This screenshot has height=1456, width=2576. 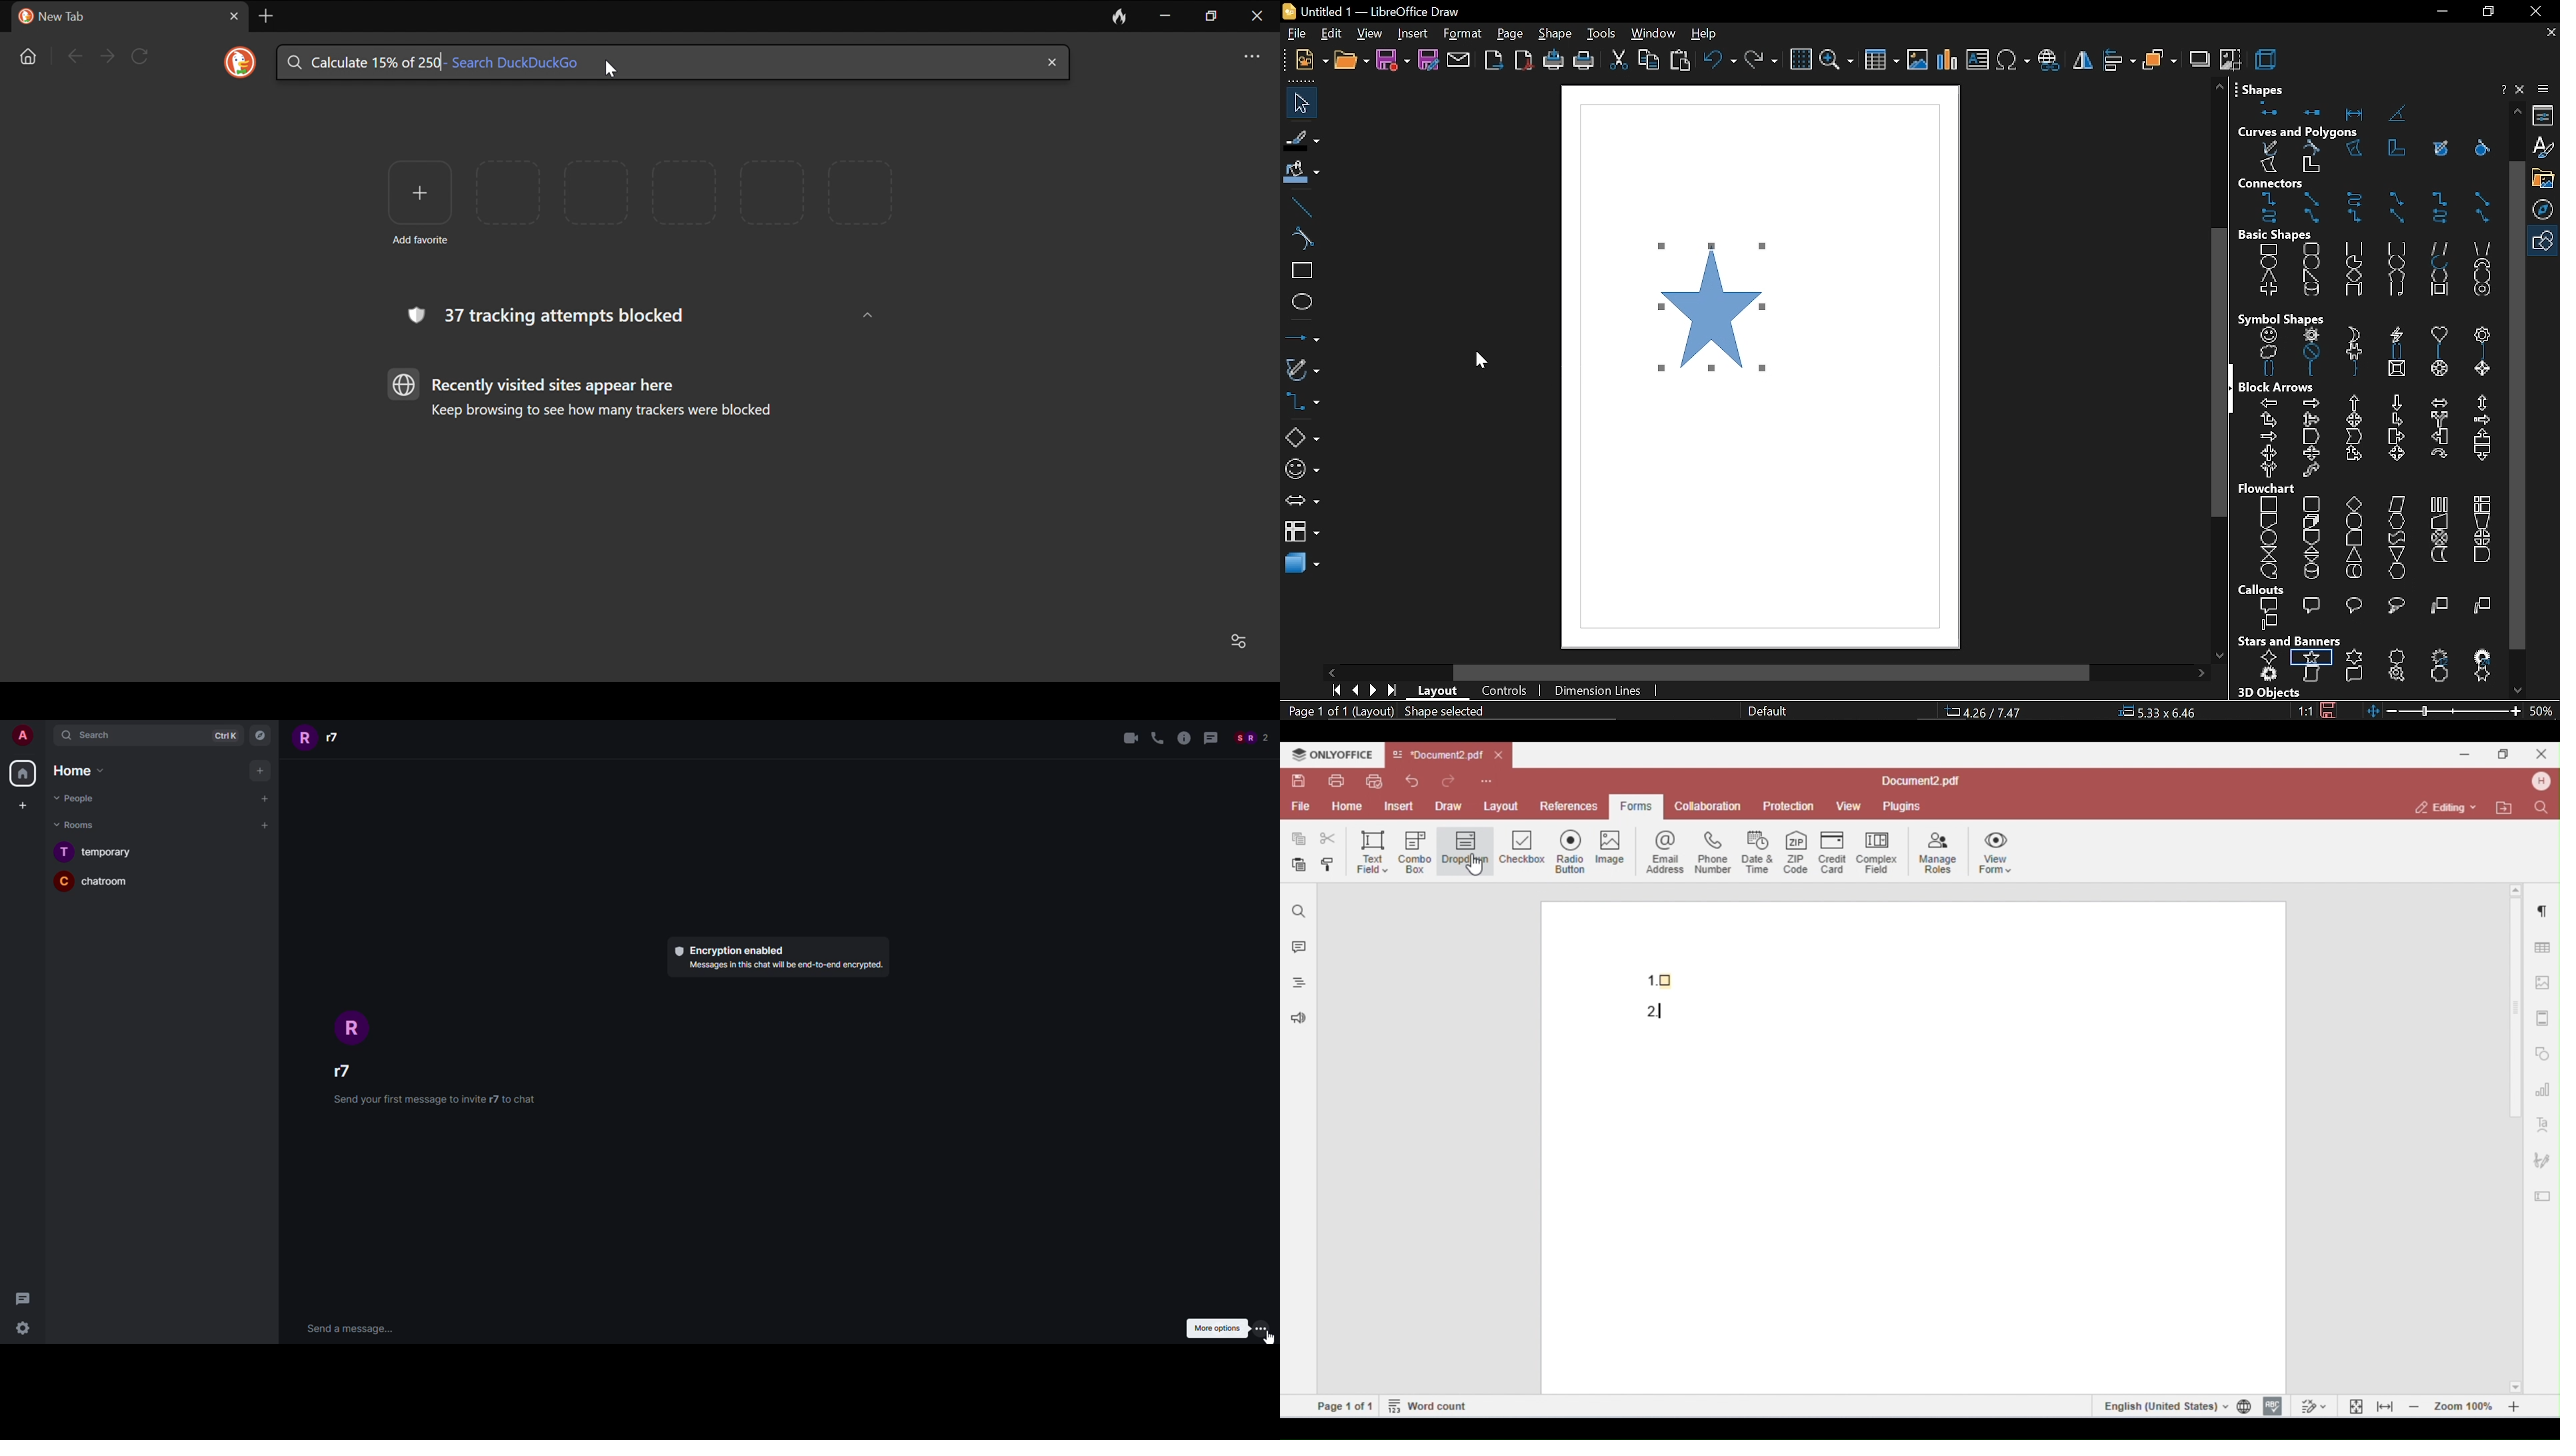 What do you see at coordinates (1301, 305) in the screenshot?
I see `ellipse` at bounding box center [1301, 305].